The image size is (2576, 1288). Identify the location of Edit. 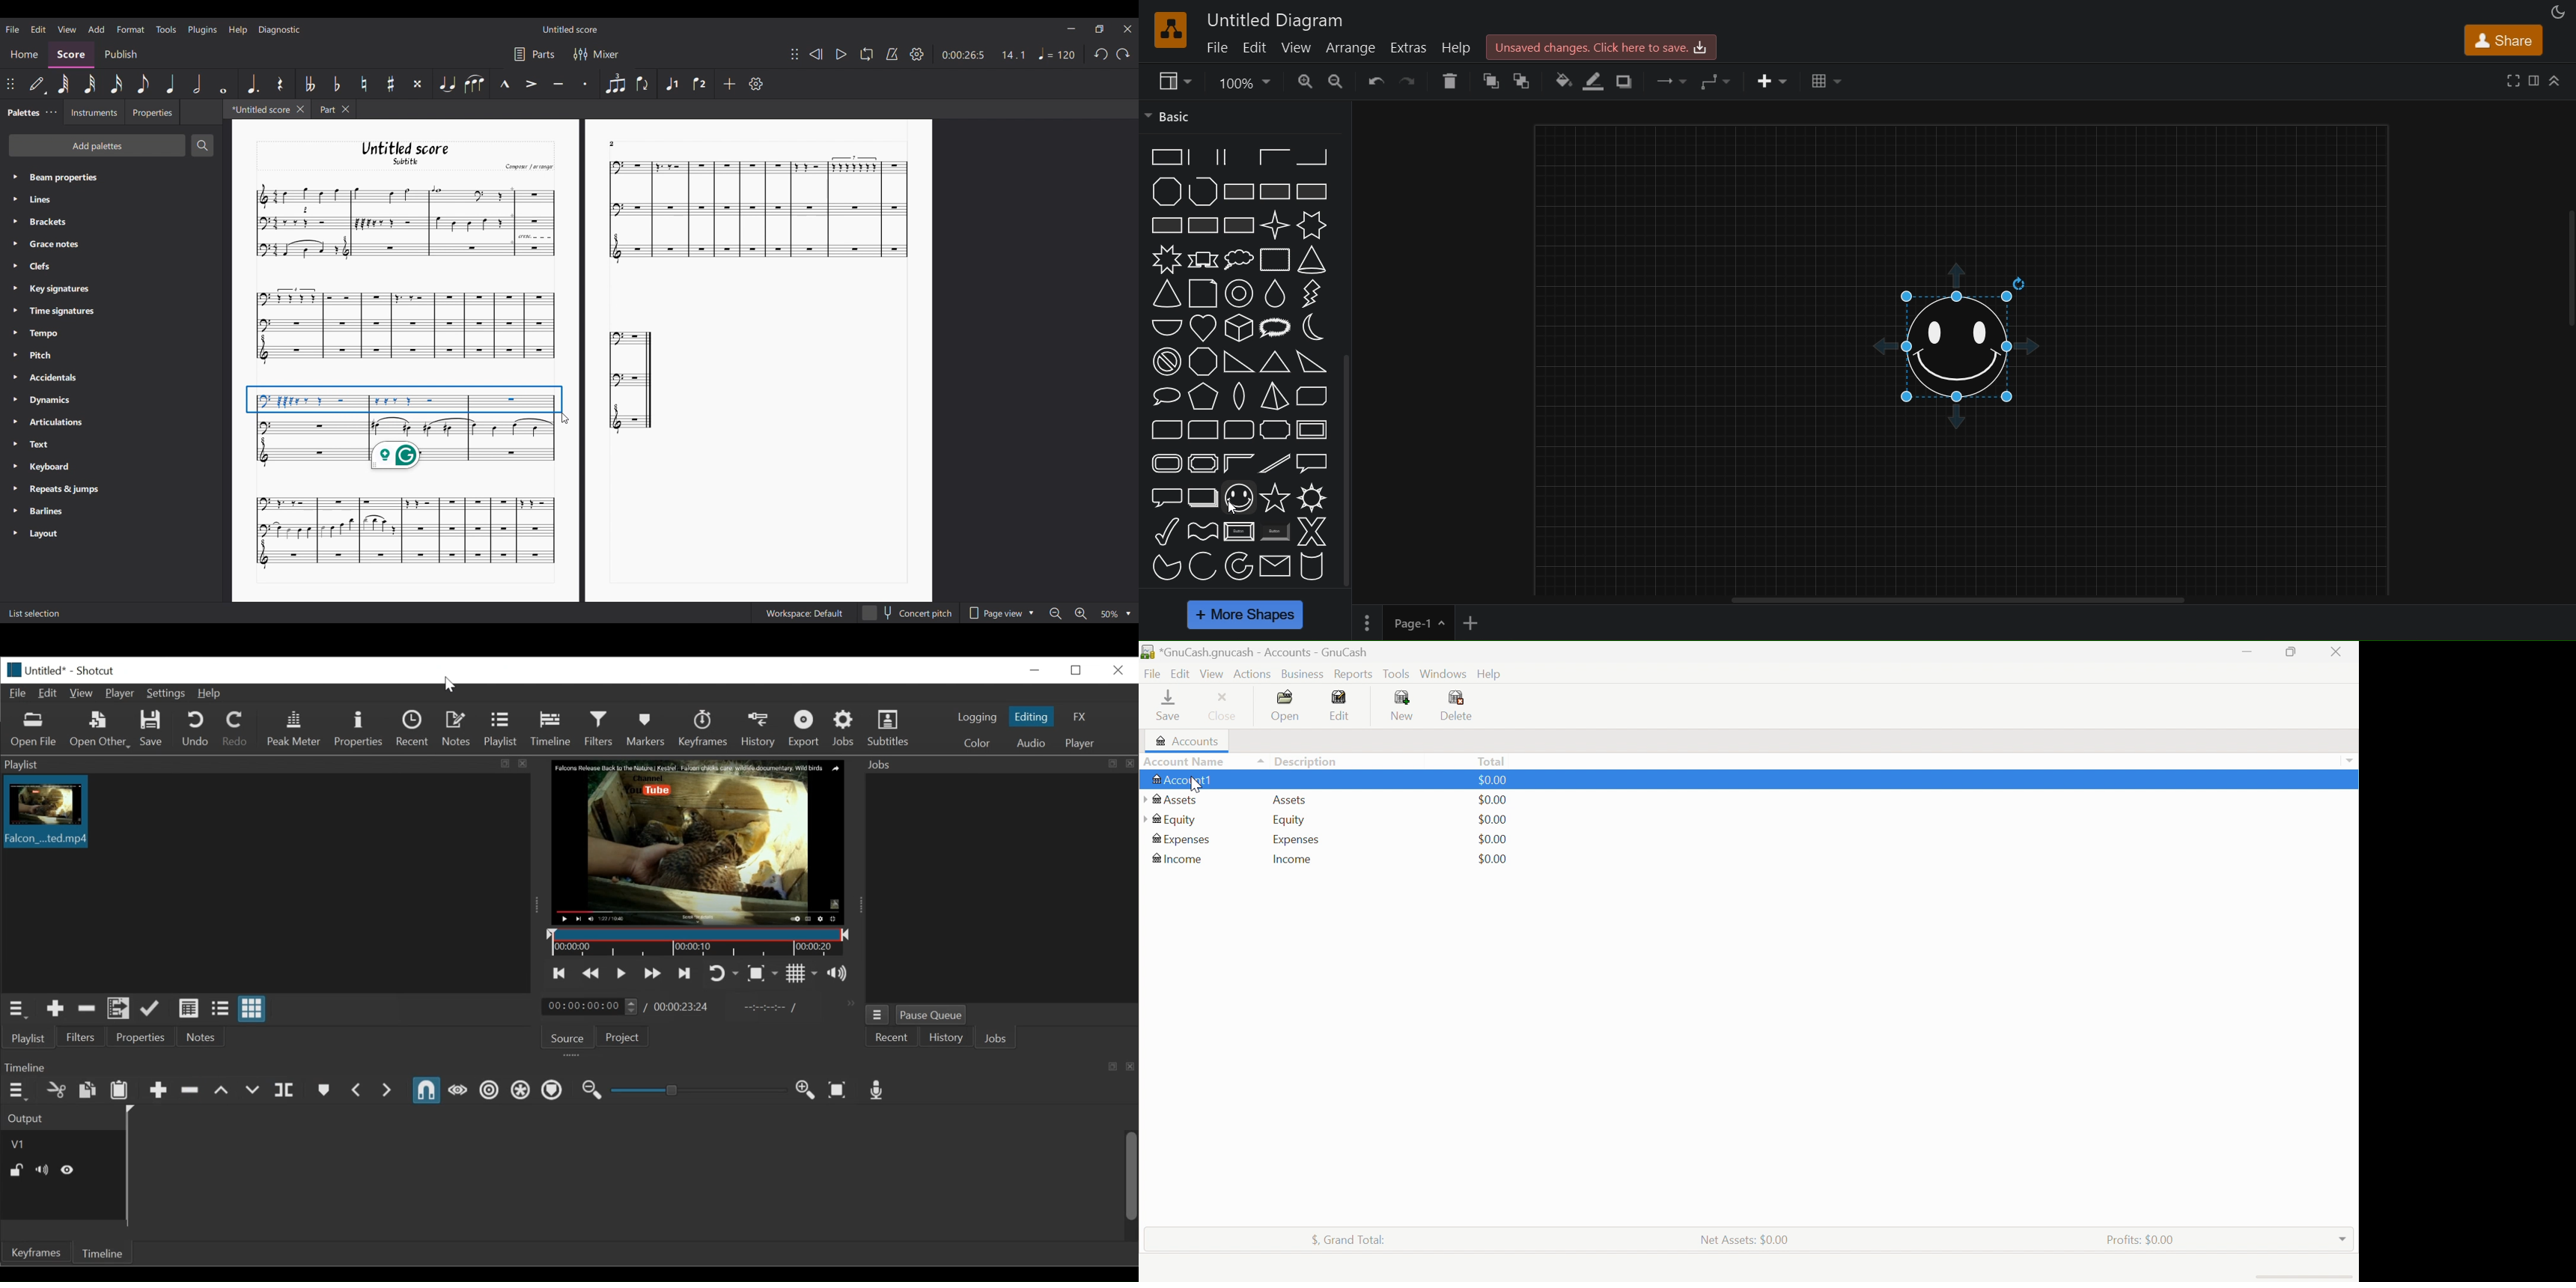
(49, 694).